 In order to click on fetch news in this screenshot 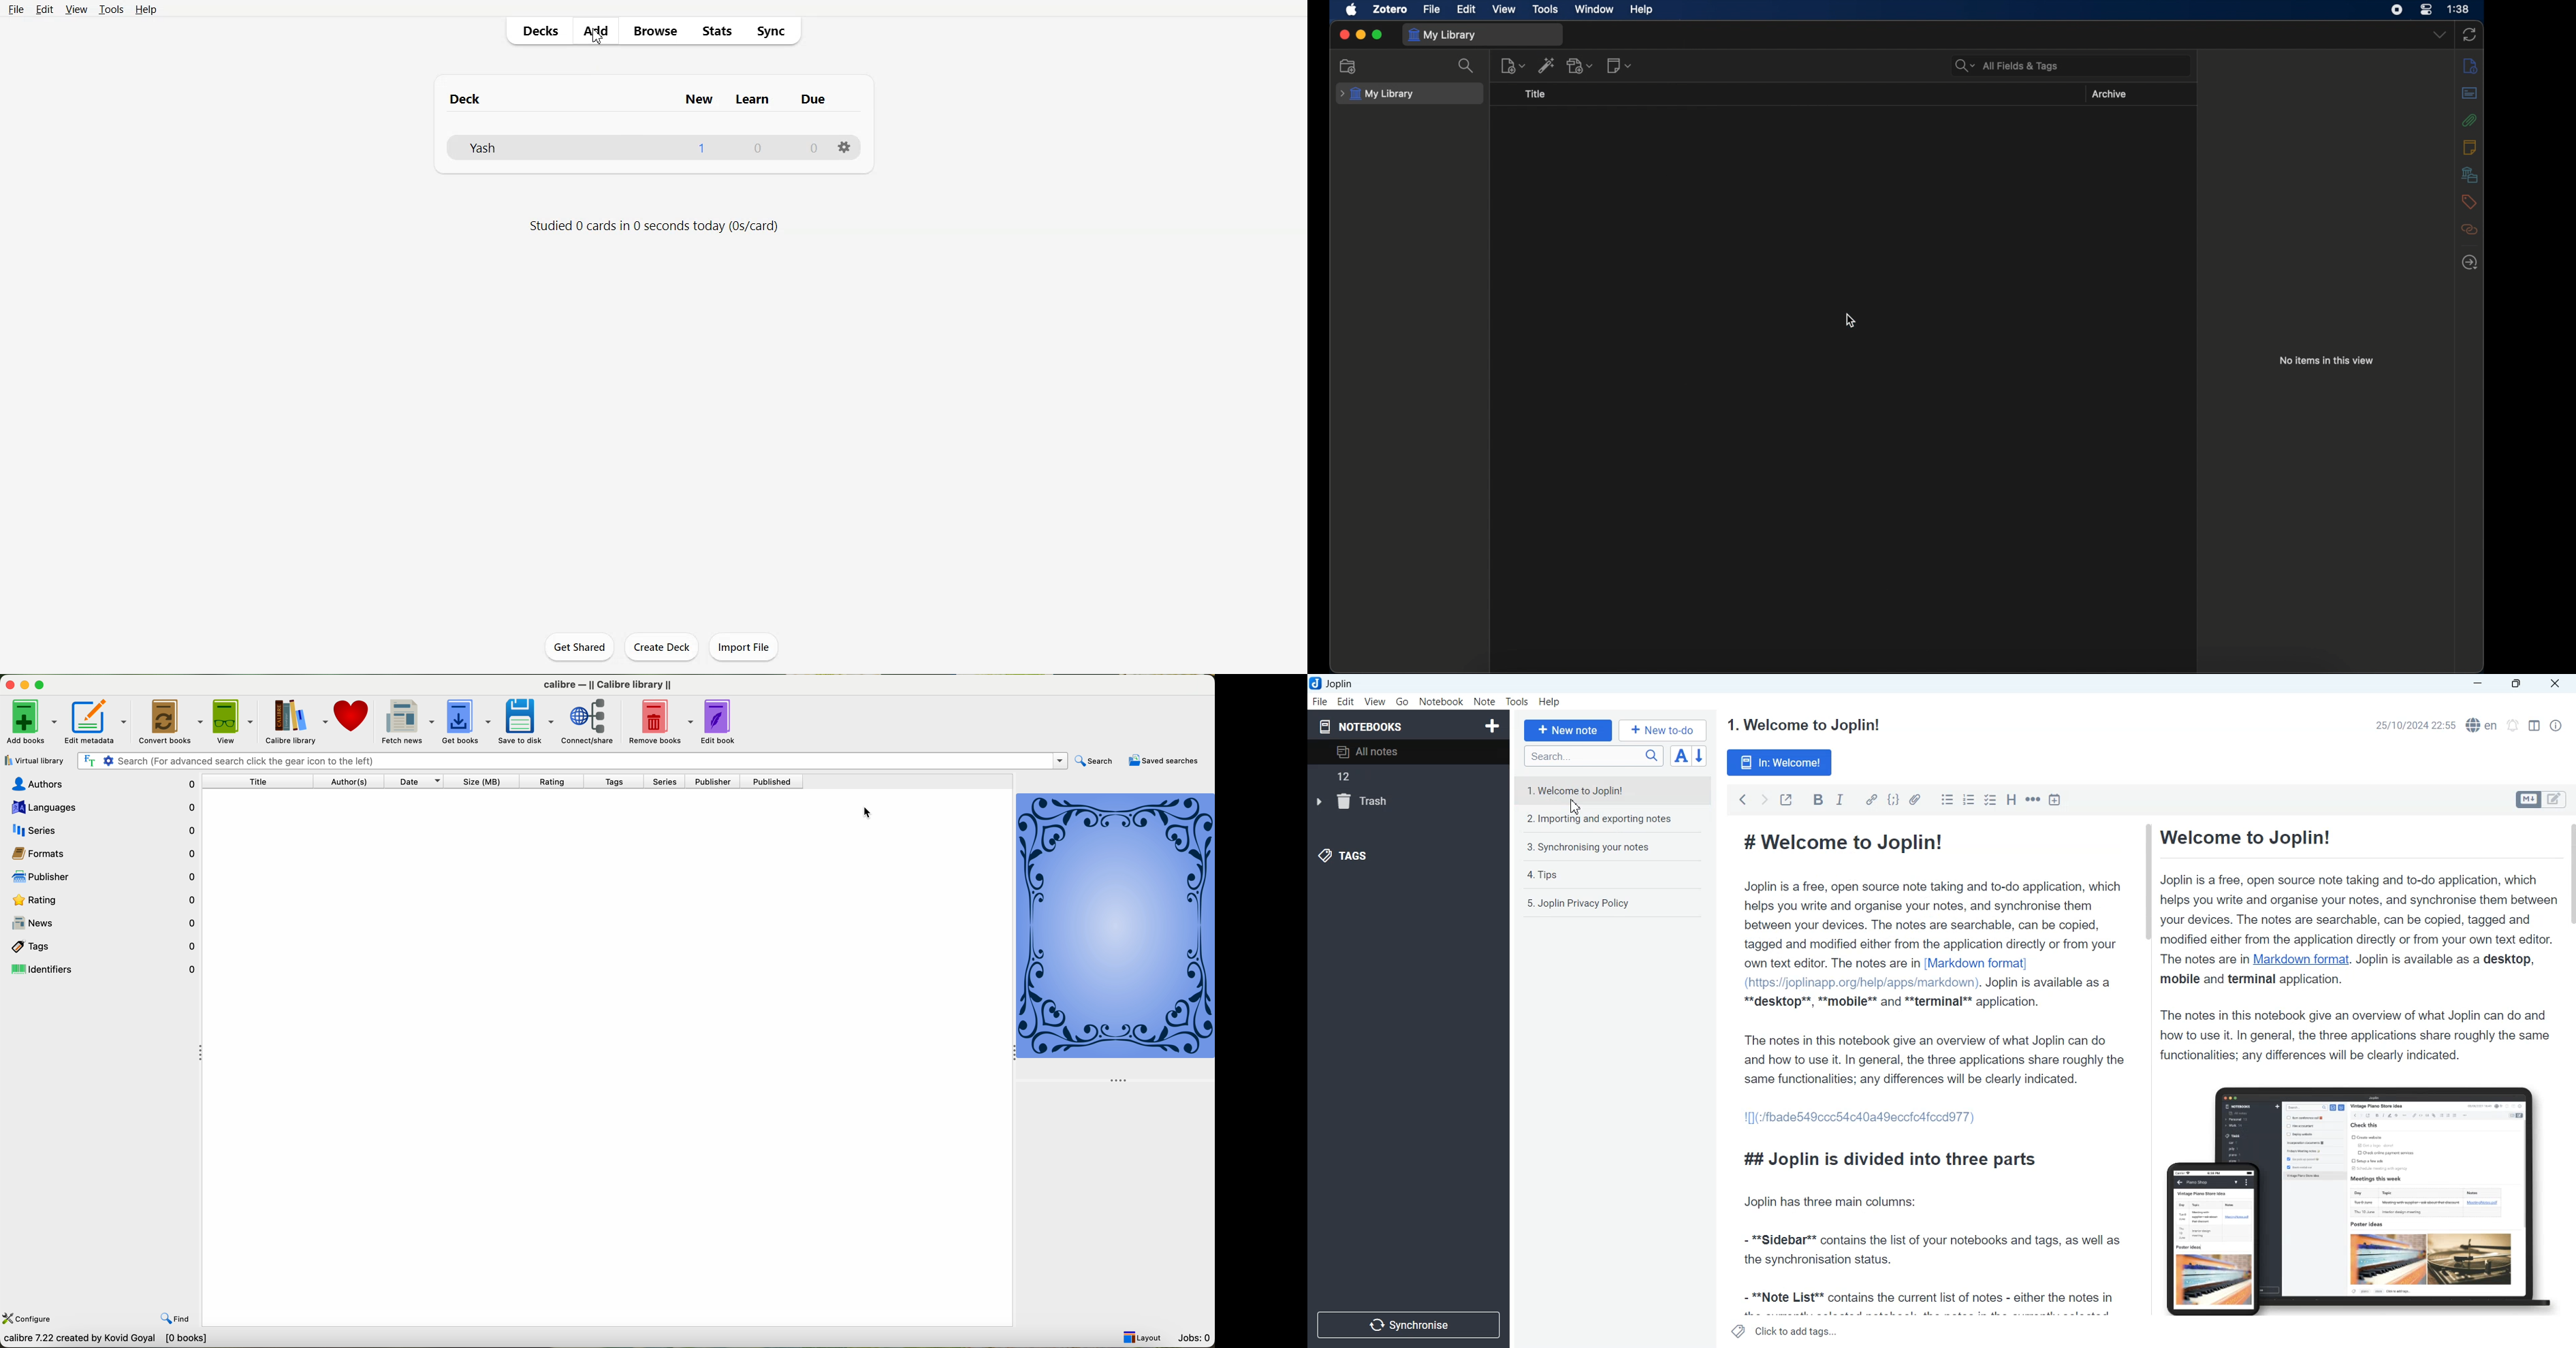, I will do `click(411, 722)`.